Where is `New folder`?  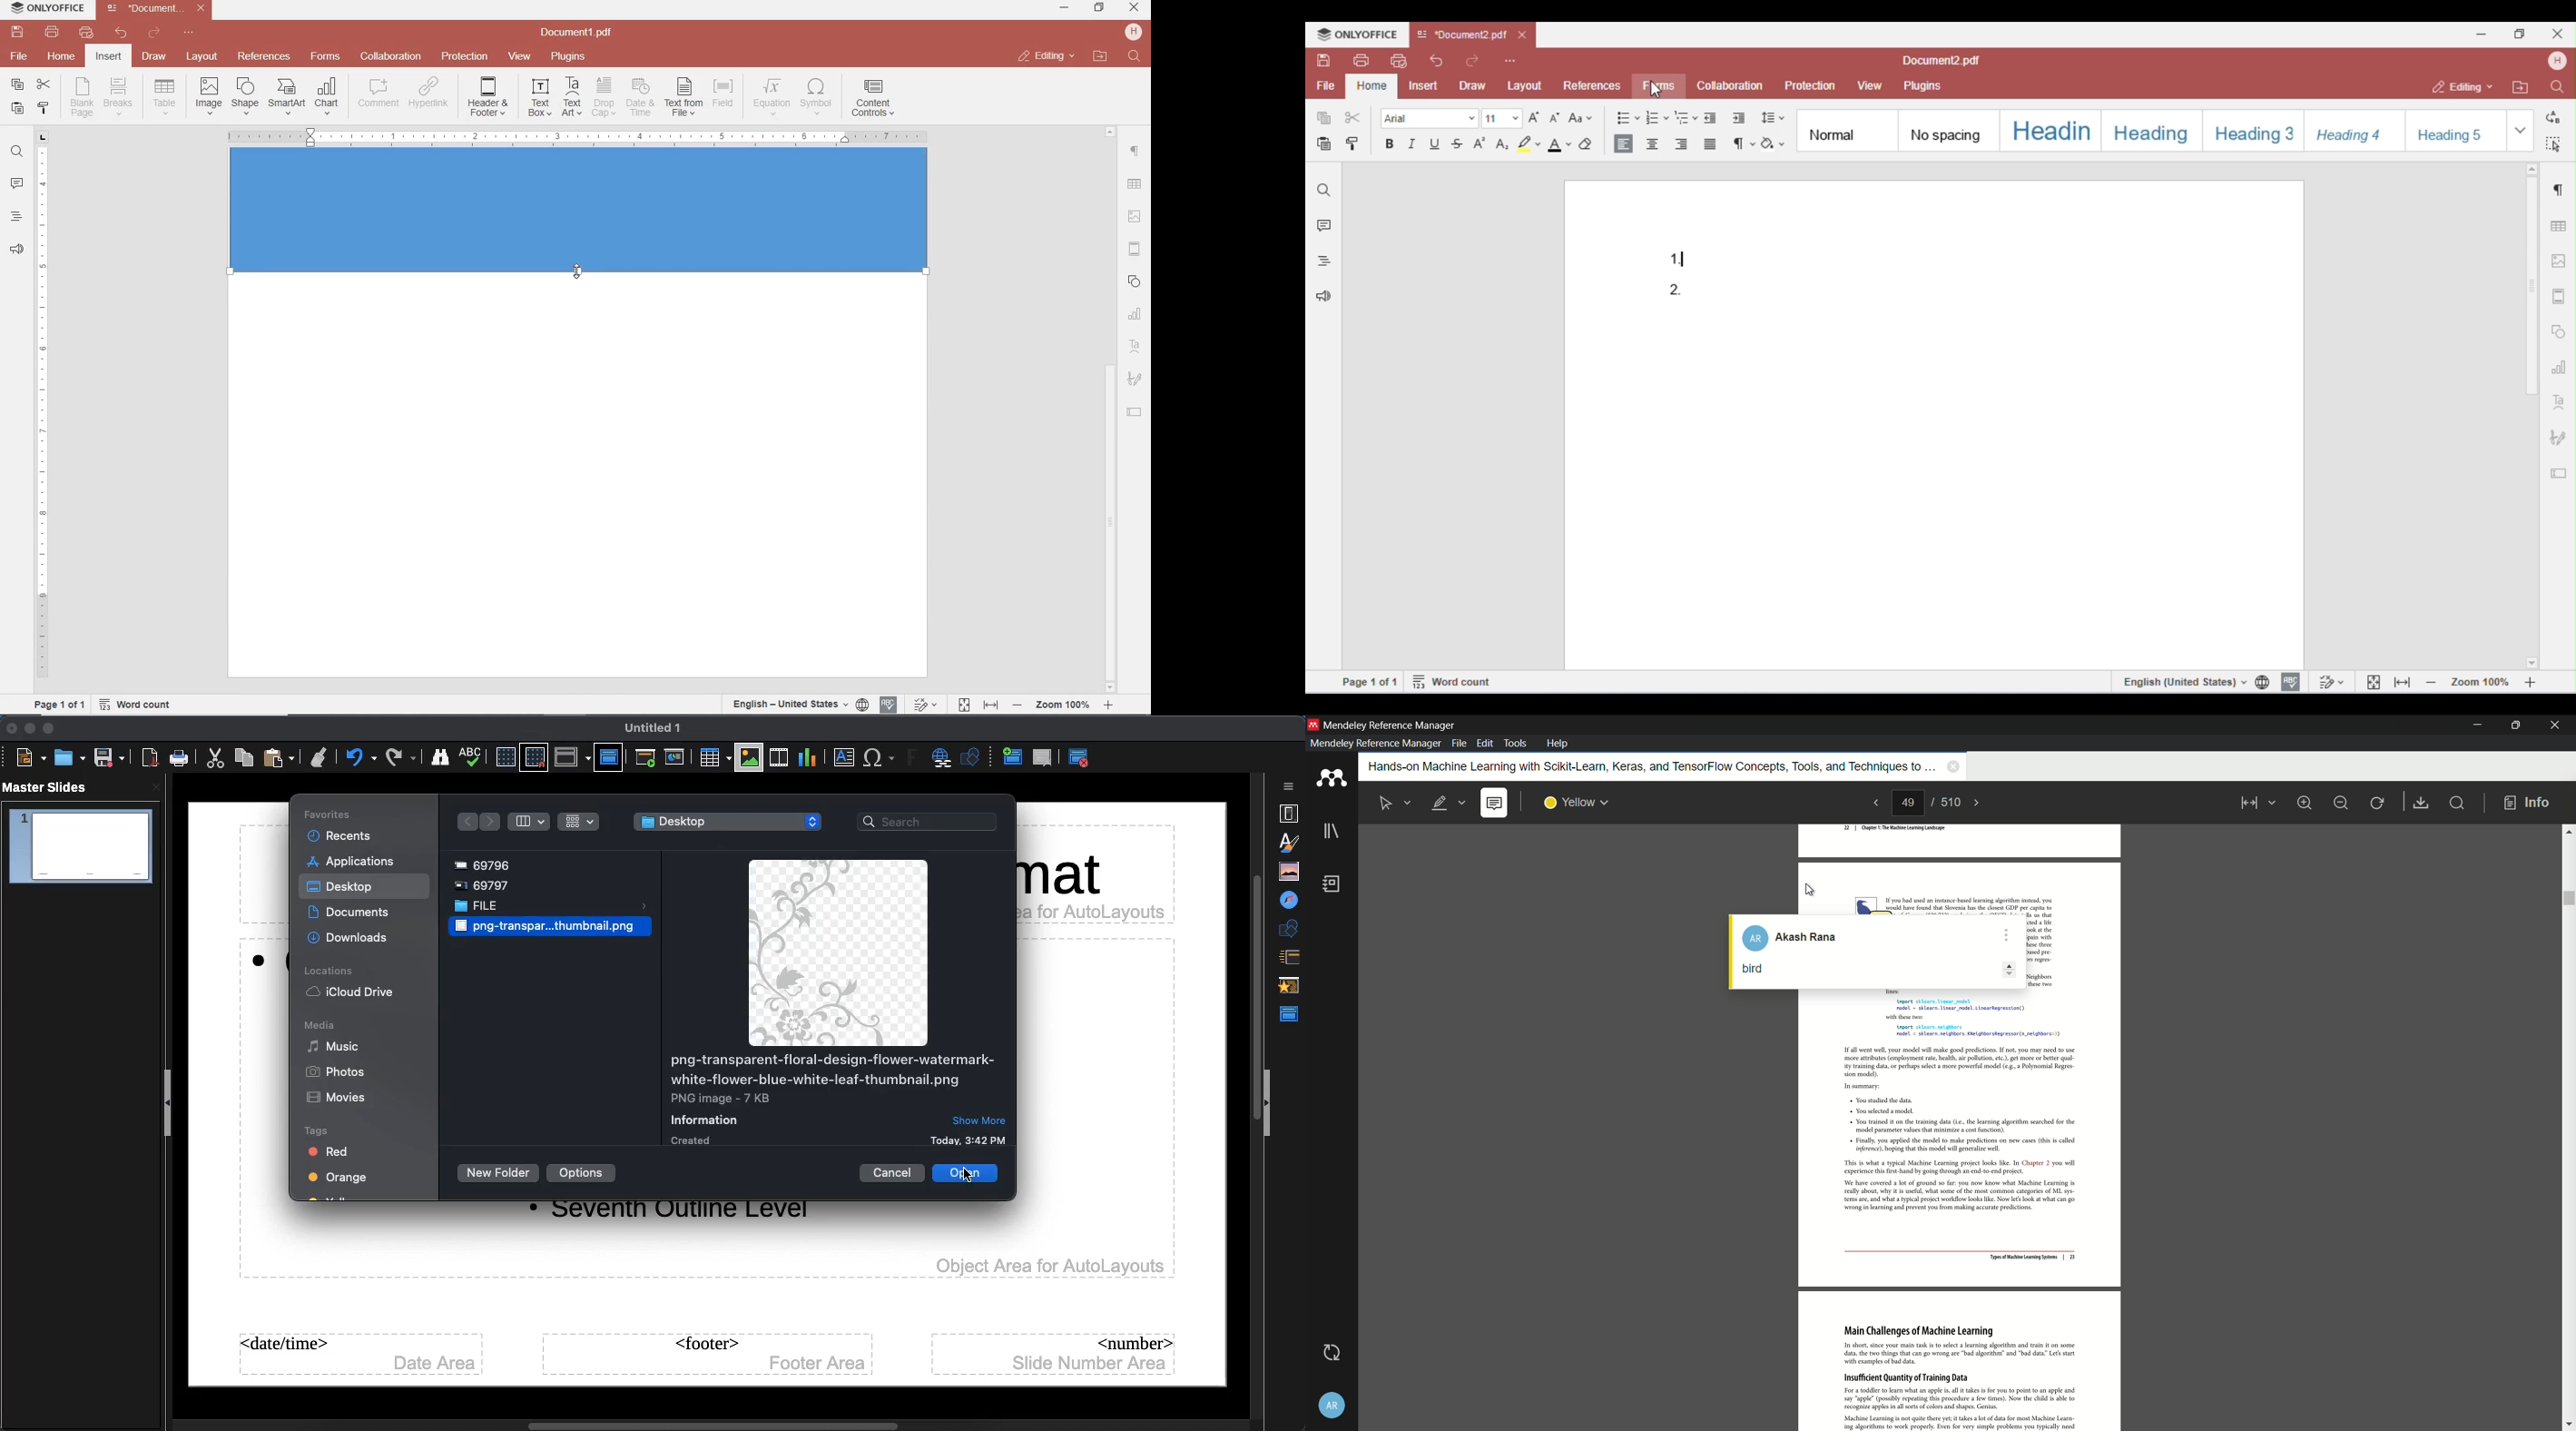
New folder is located at coordinates (495, 1173).